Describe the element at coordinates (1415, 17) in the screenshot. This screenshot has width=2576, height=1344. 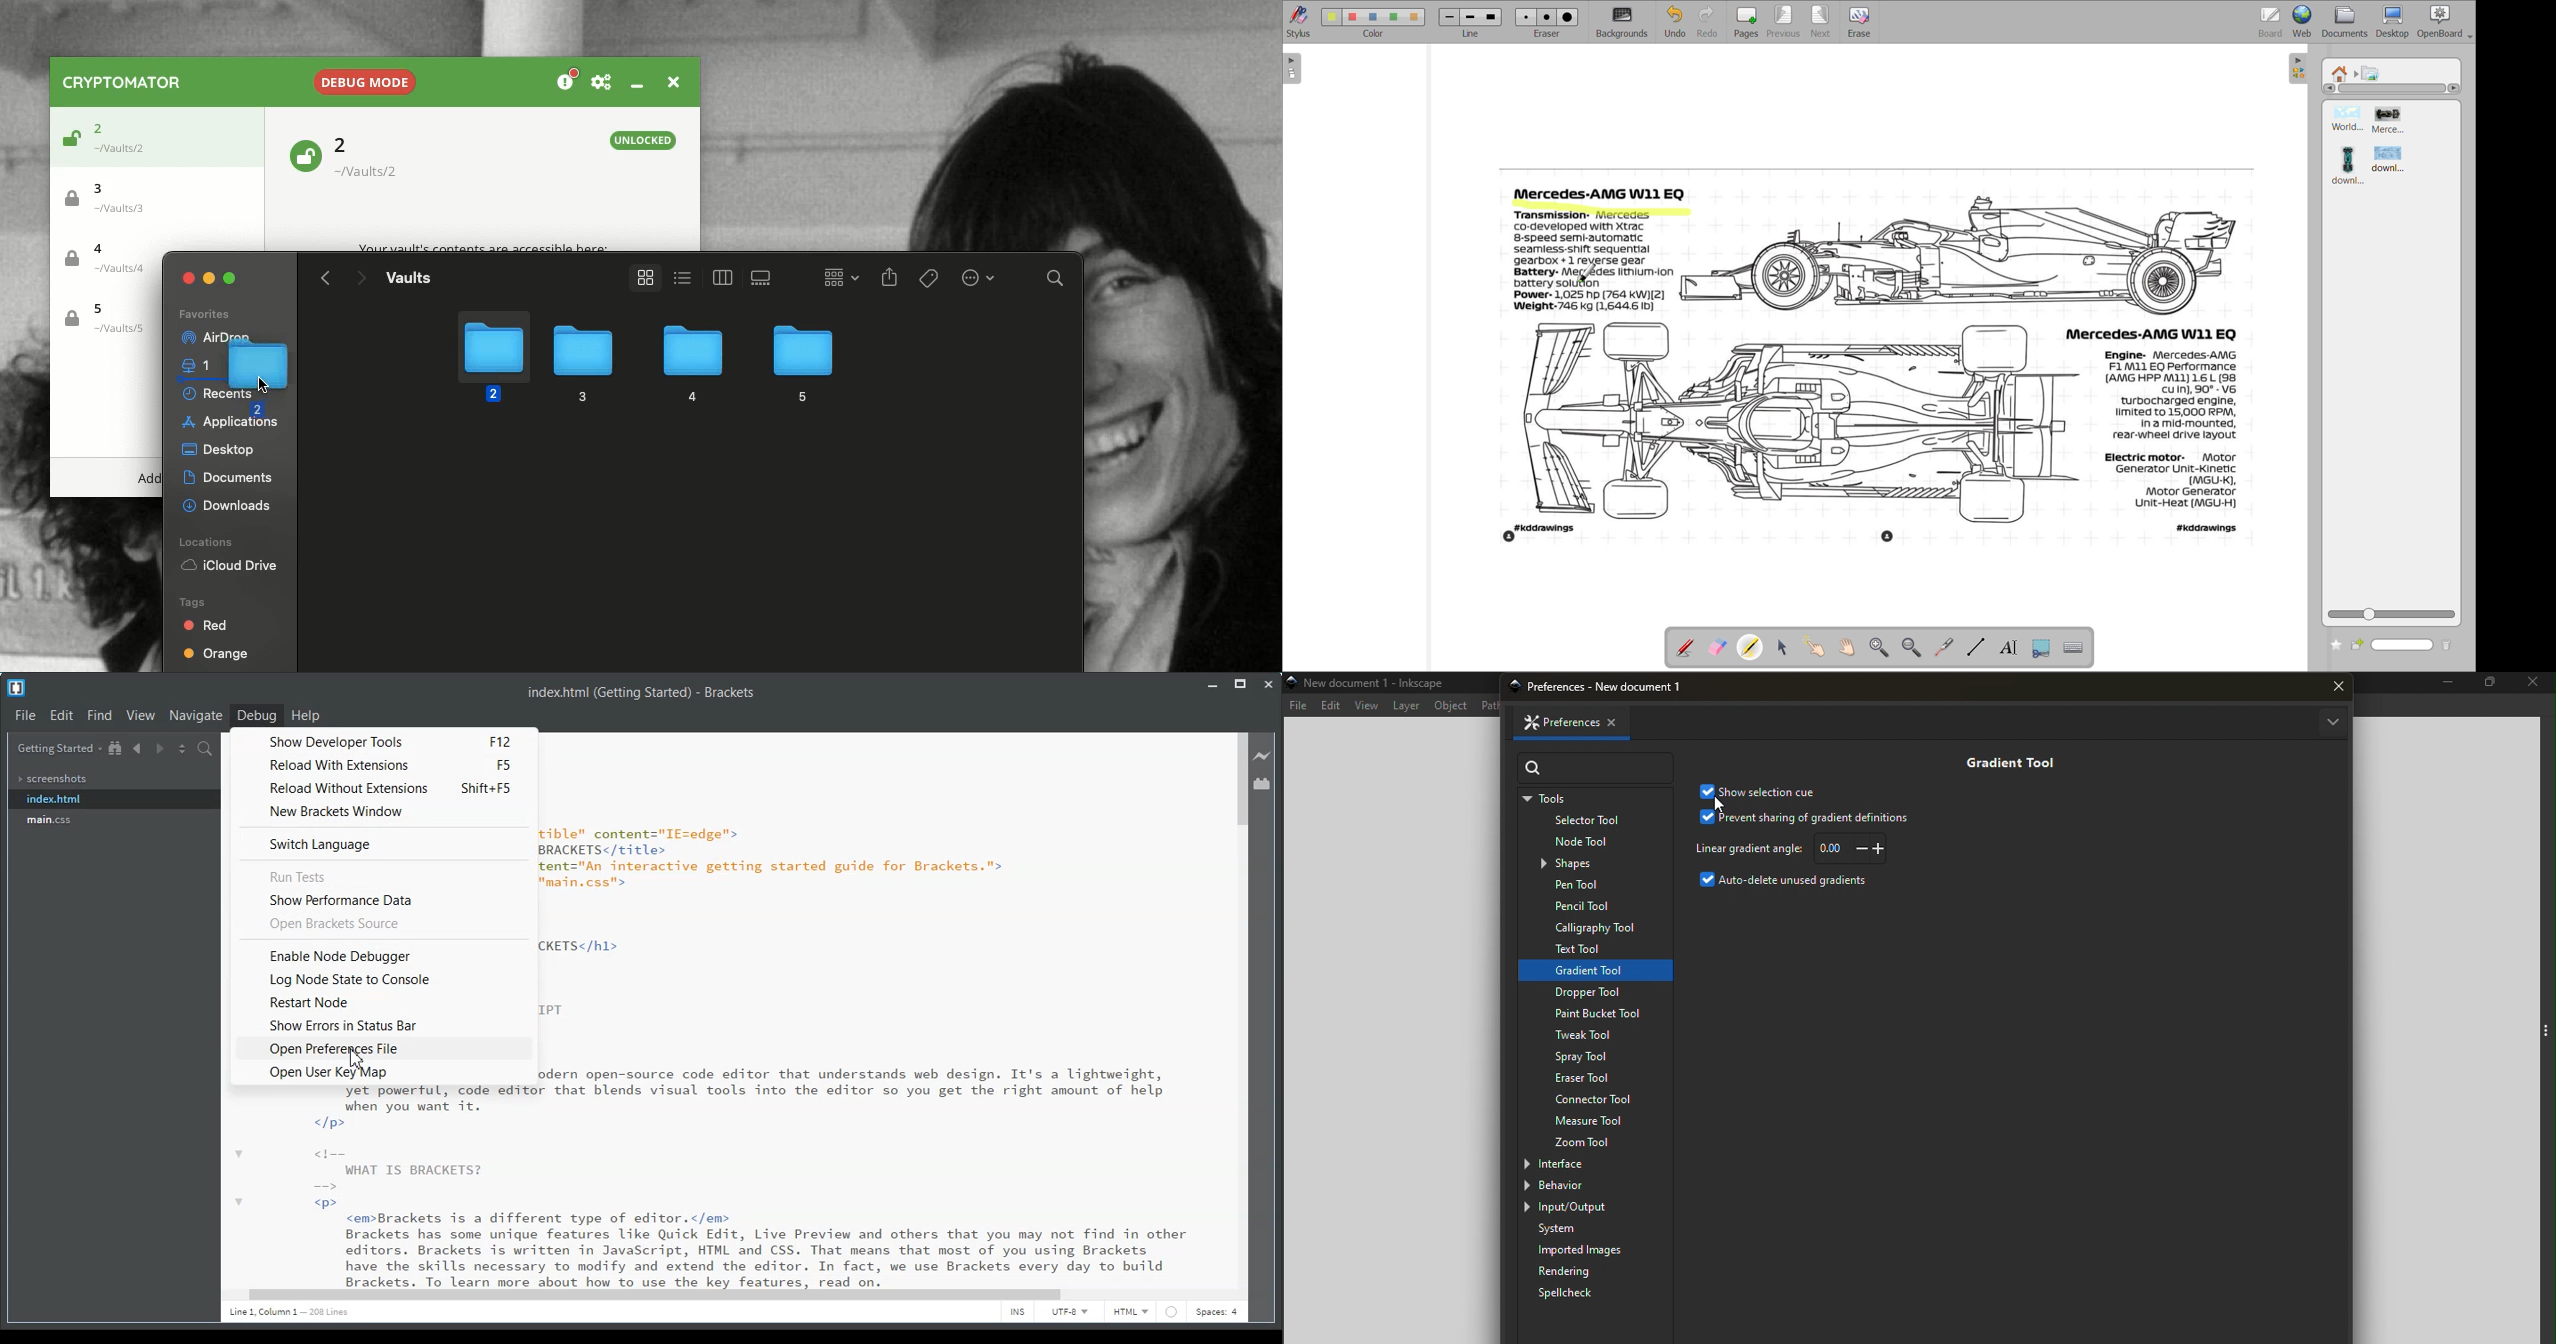
I see `color 5` at that location.